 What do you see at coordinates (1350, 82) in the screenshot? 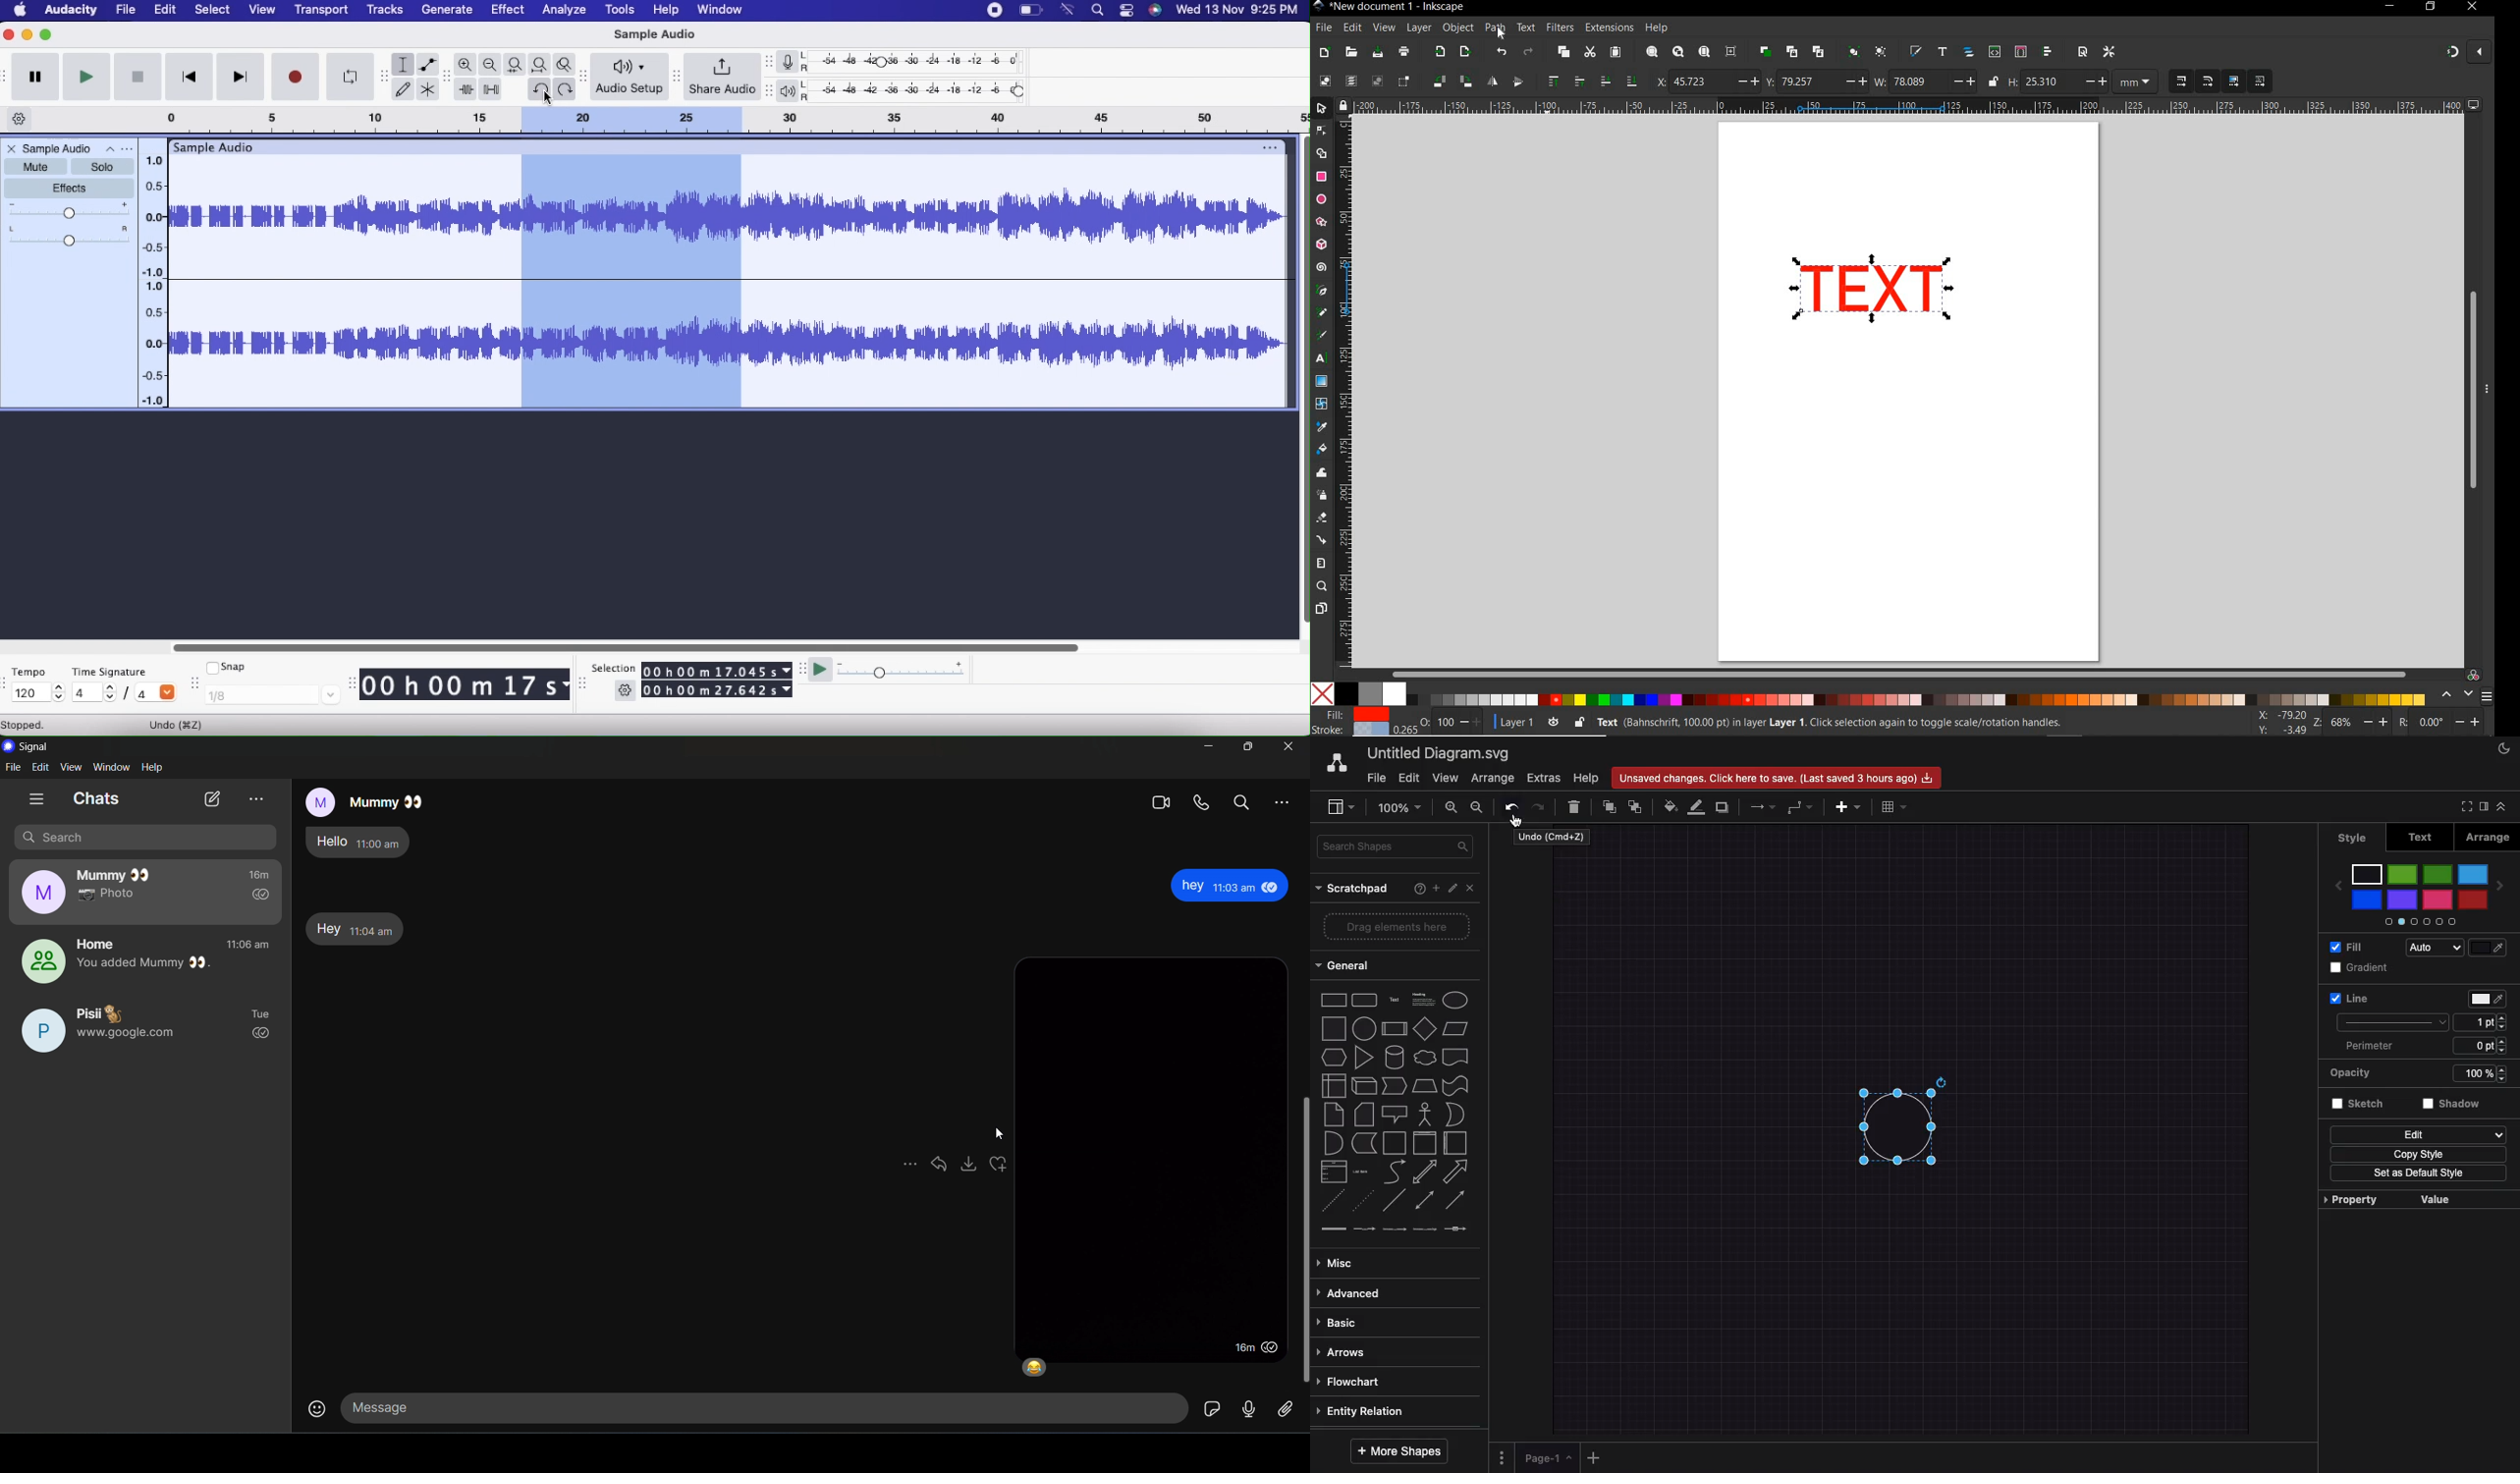
I see `SELECT ALL IN ALL LAYERS` at bounding box center [1350, 82].